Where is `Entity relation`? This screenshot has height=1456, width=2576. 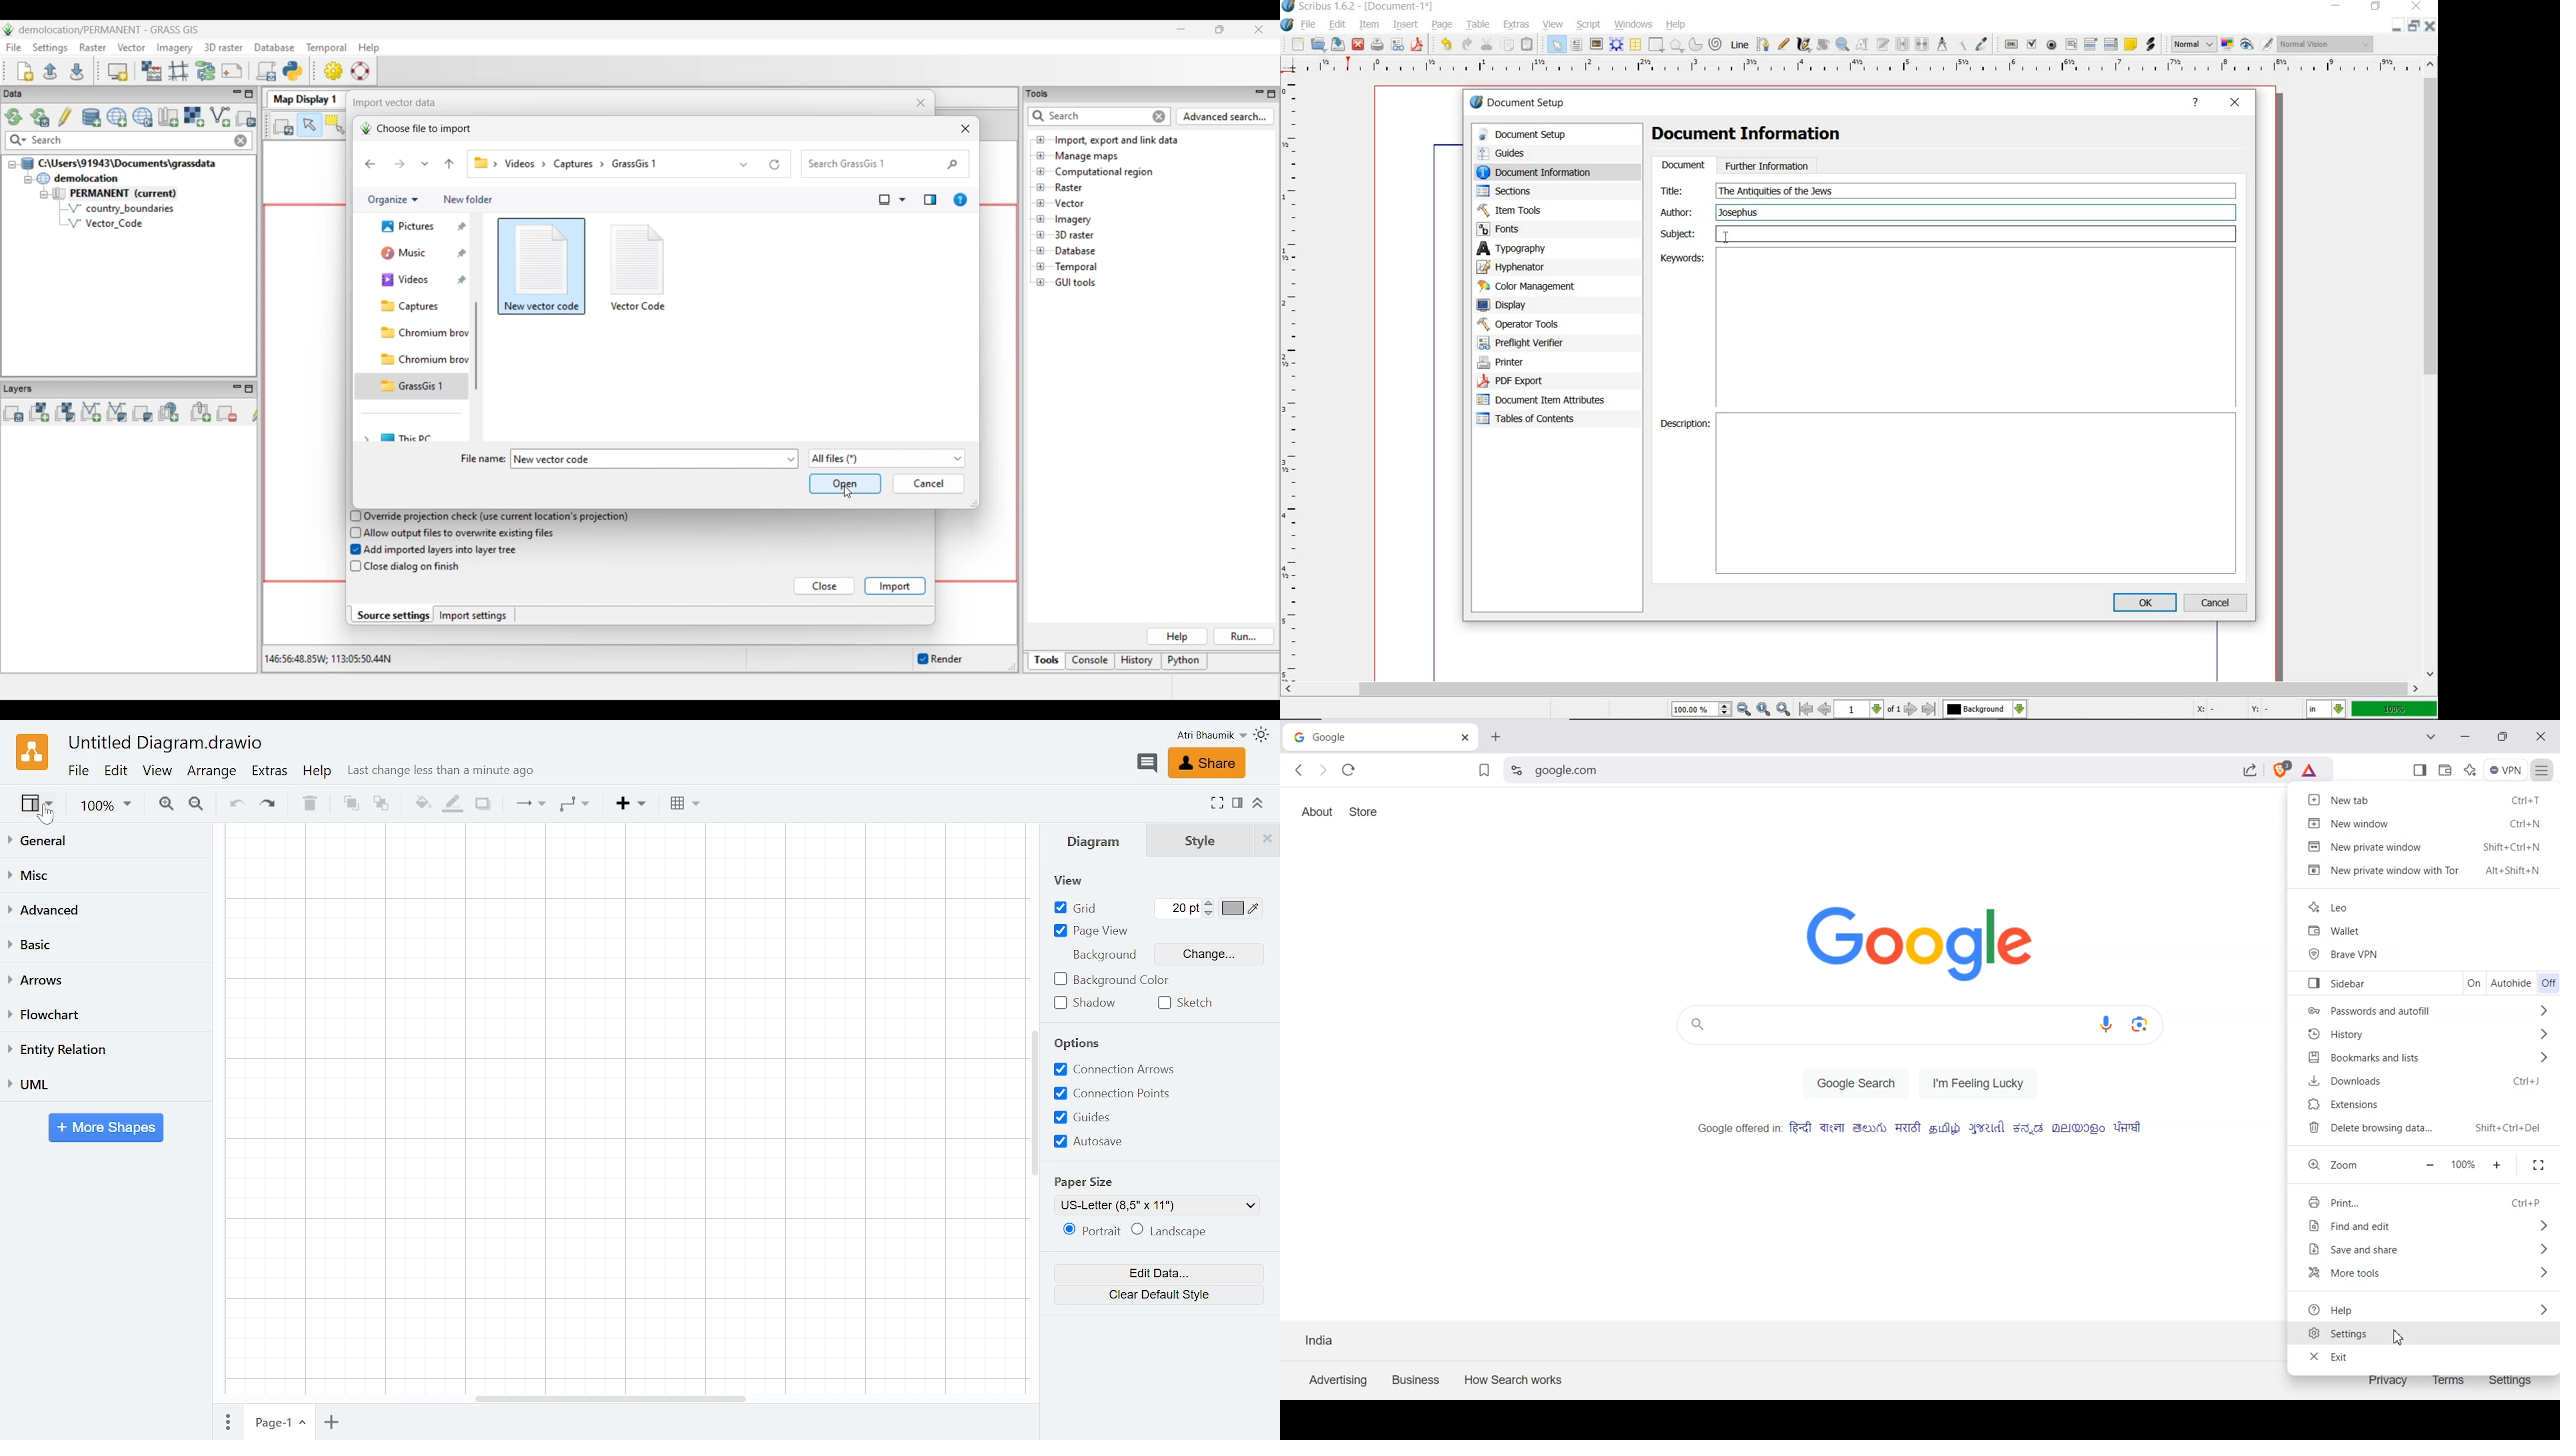
Entity relation is located at coordinates (102, 1048).